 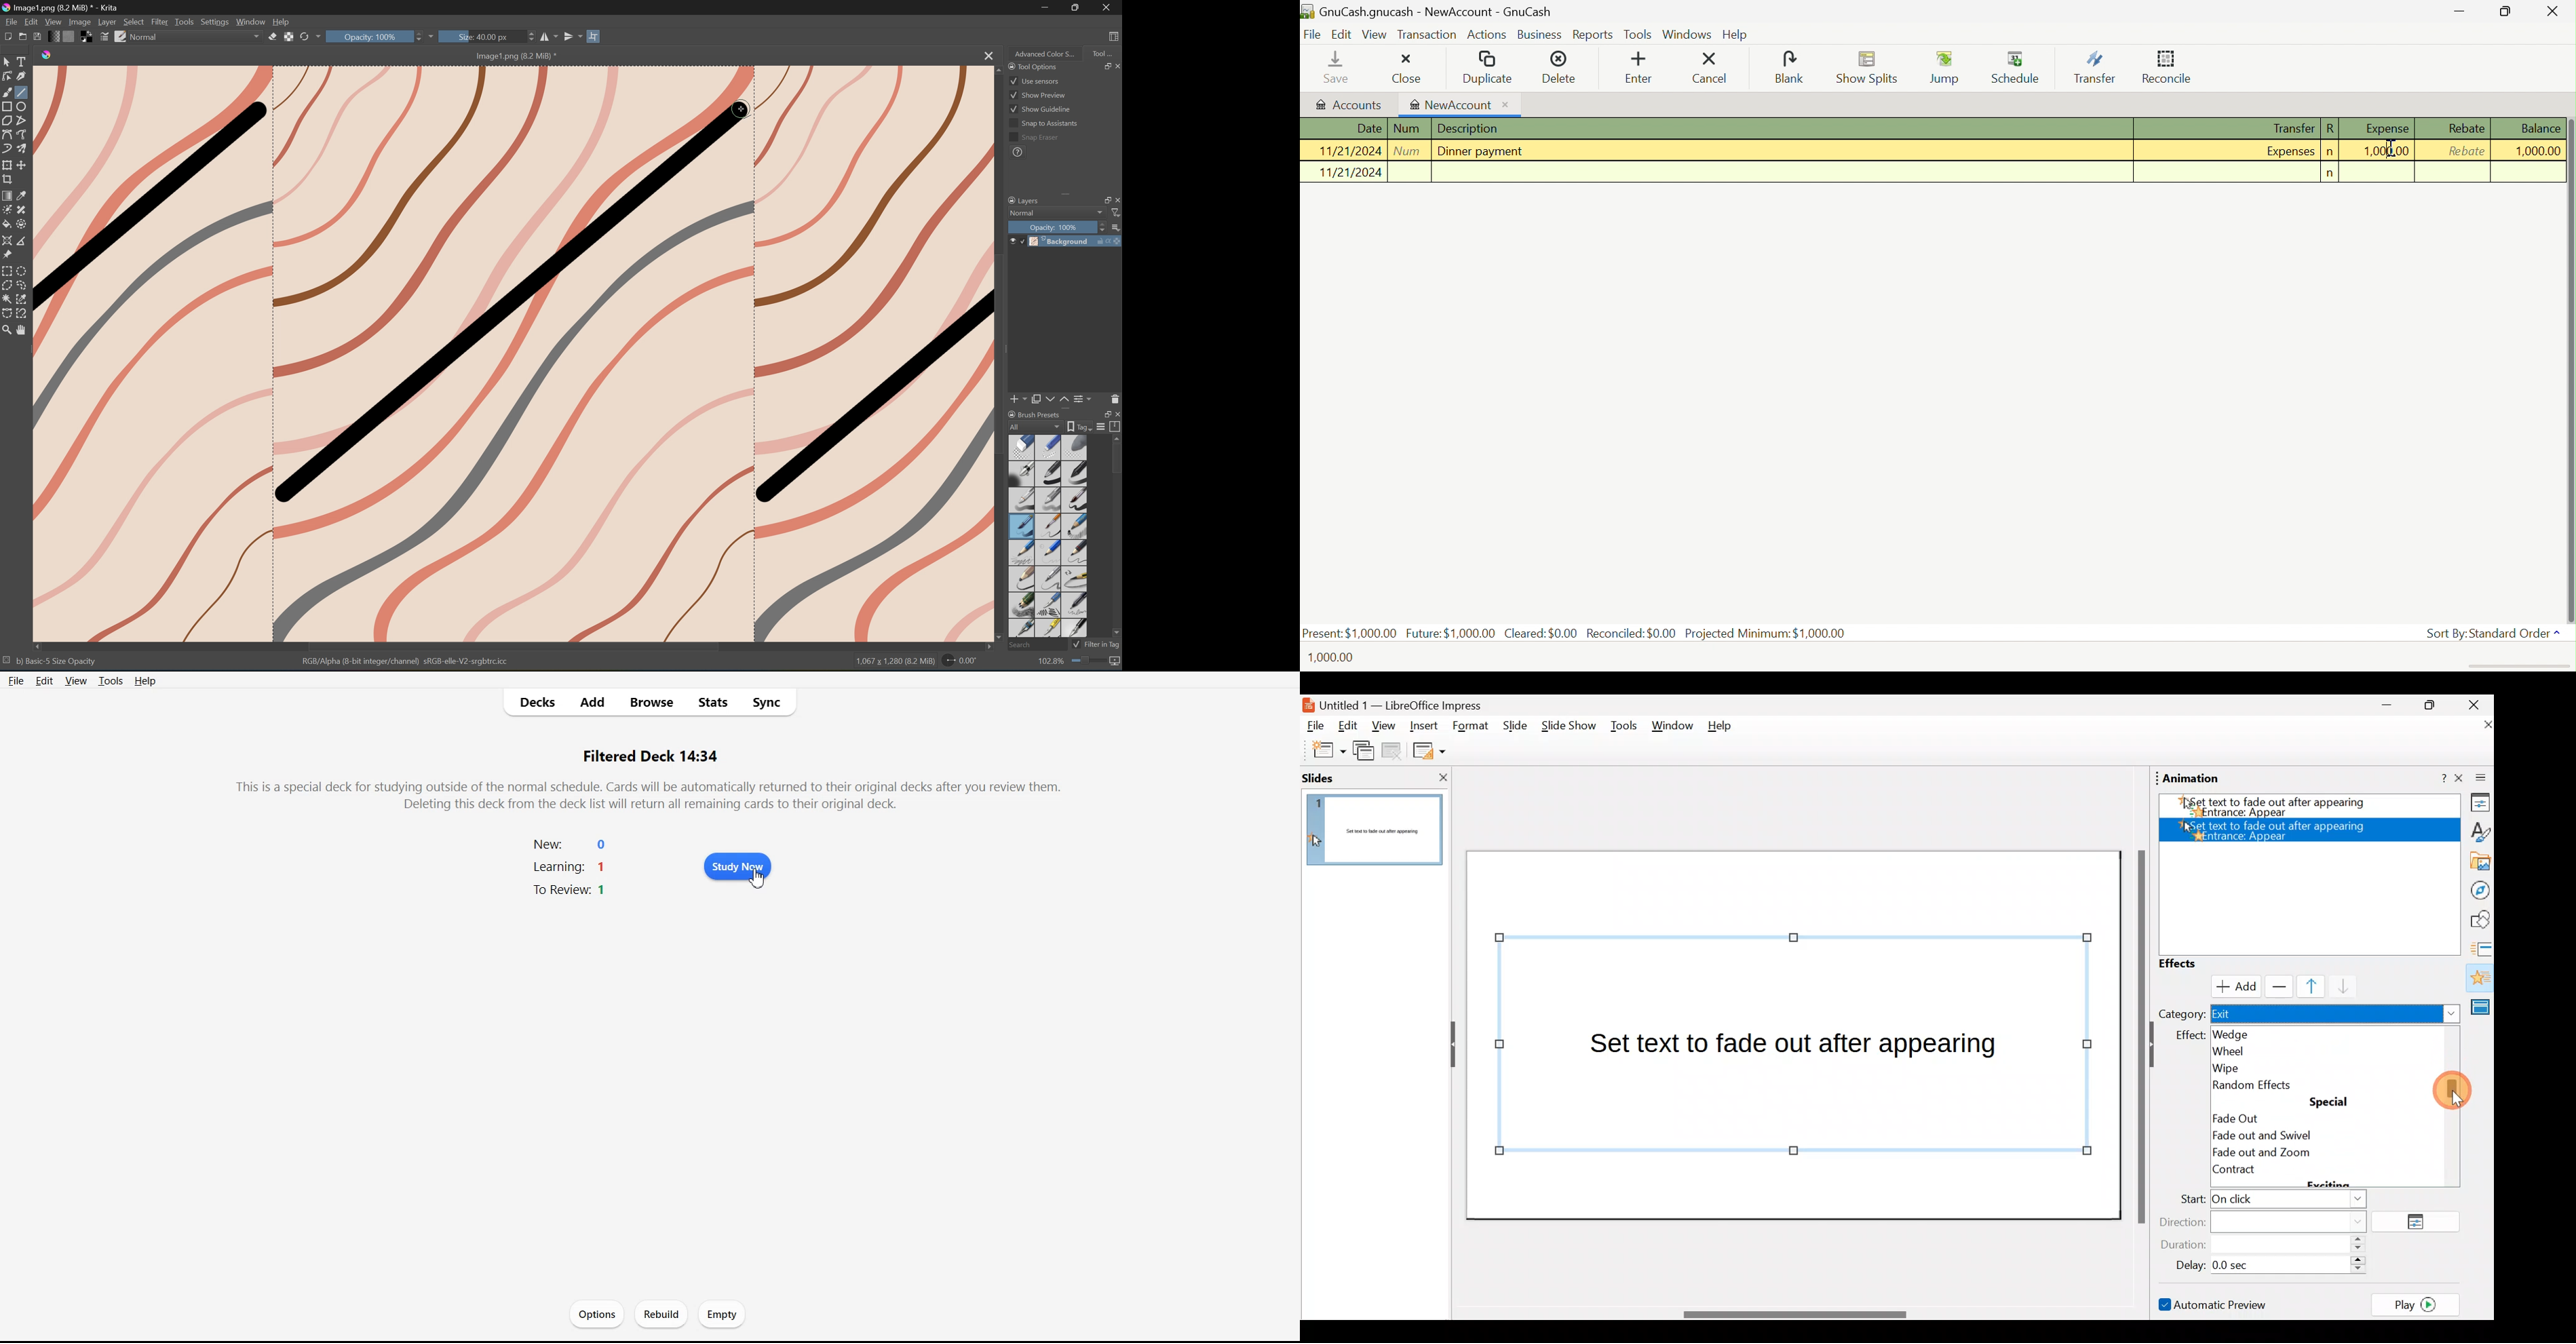 What do you see at coordinates (1796, 1034) in the screenshot?
I see `Presentation slide` at bounding box center [1796, 1034].